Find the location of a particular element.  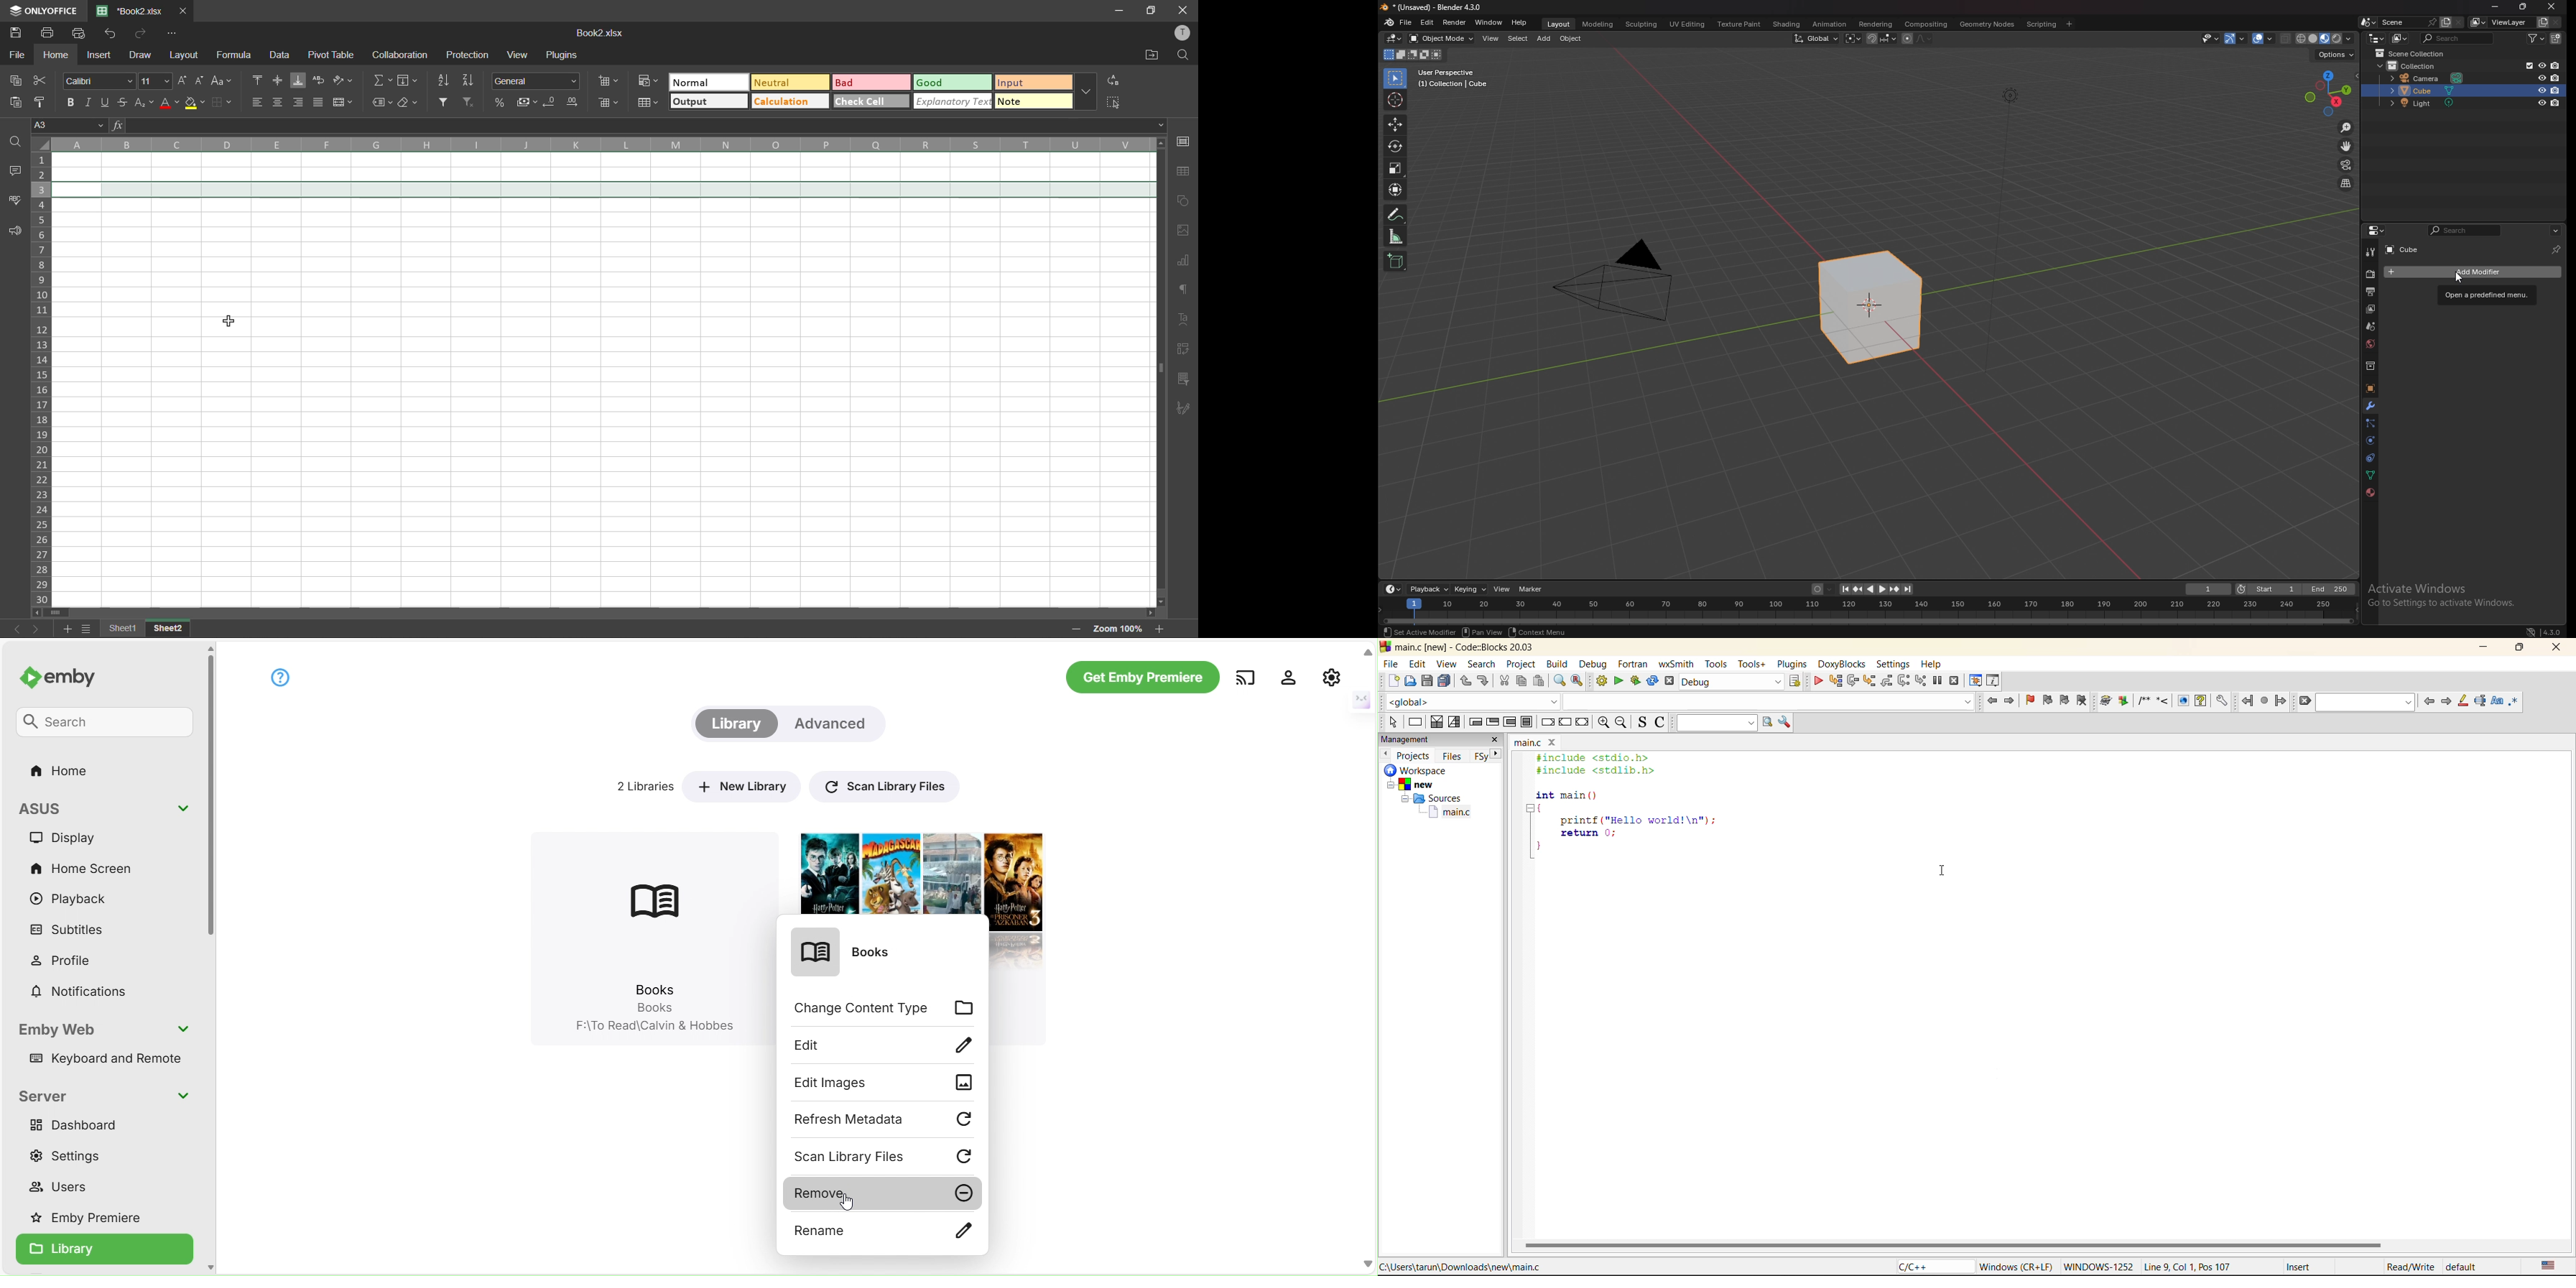

Run doxywizard is located at coordinates (2104, 701).